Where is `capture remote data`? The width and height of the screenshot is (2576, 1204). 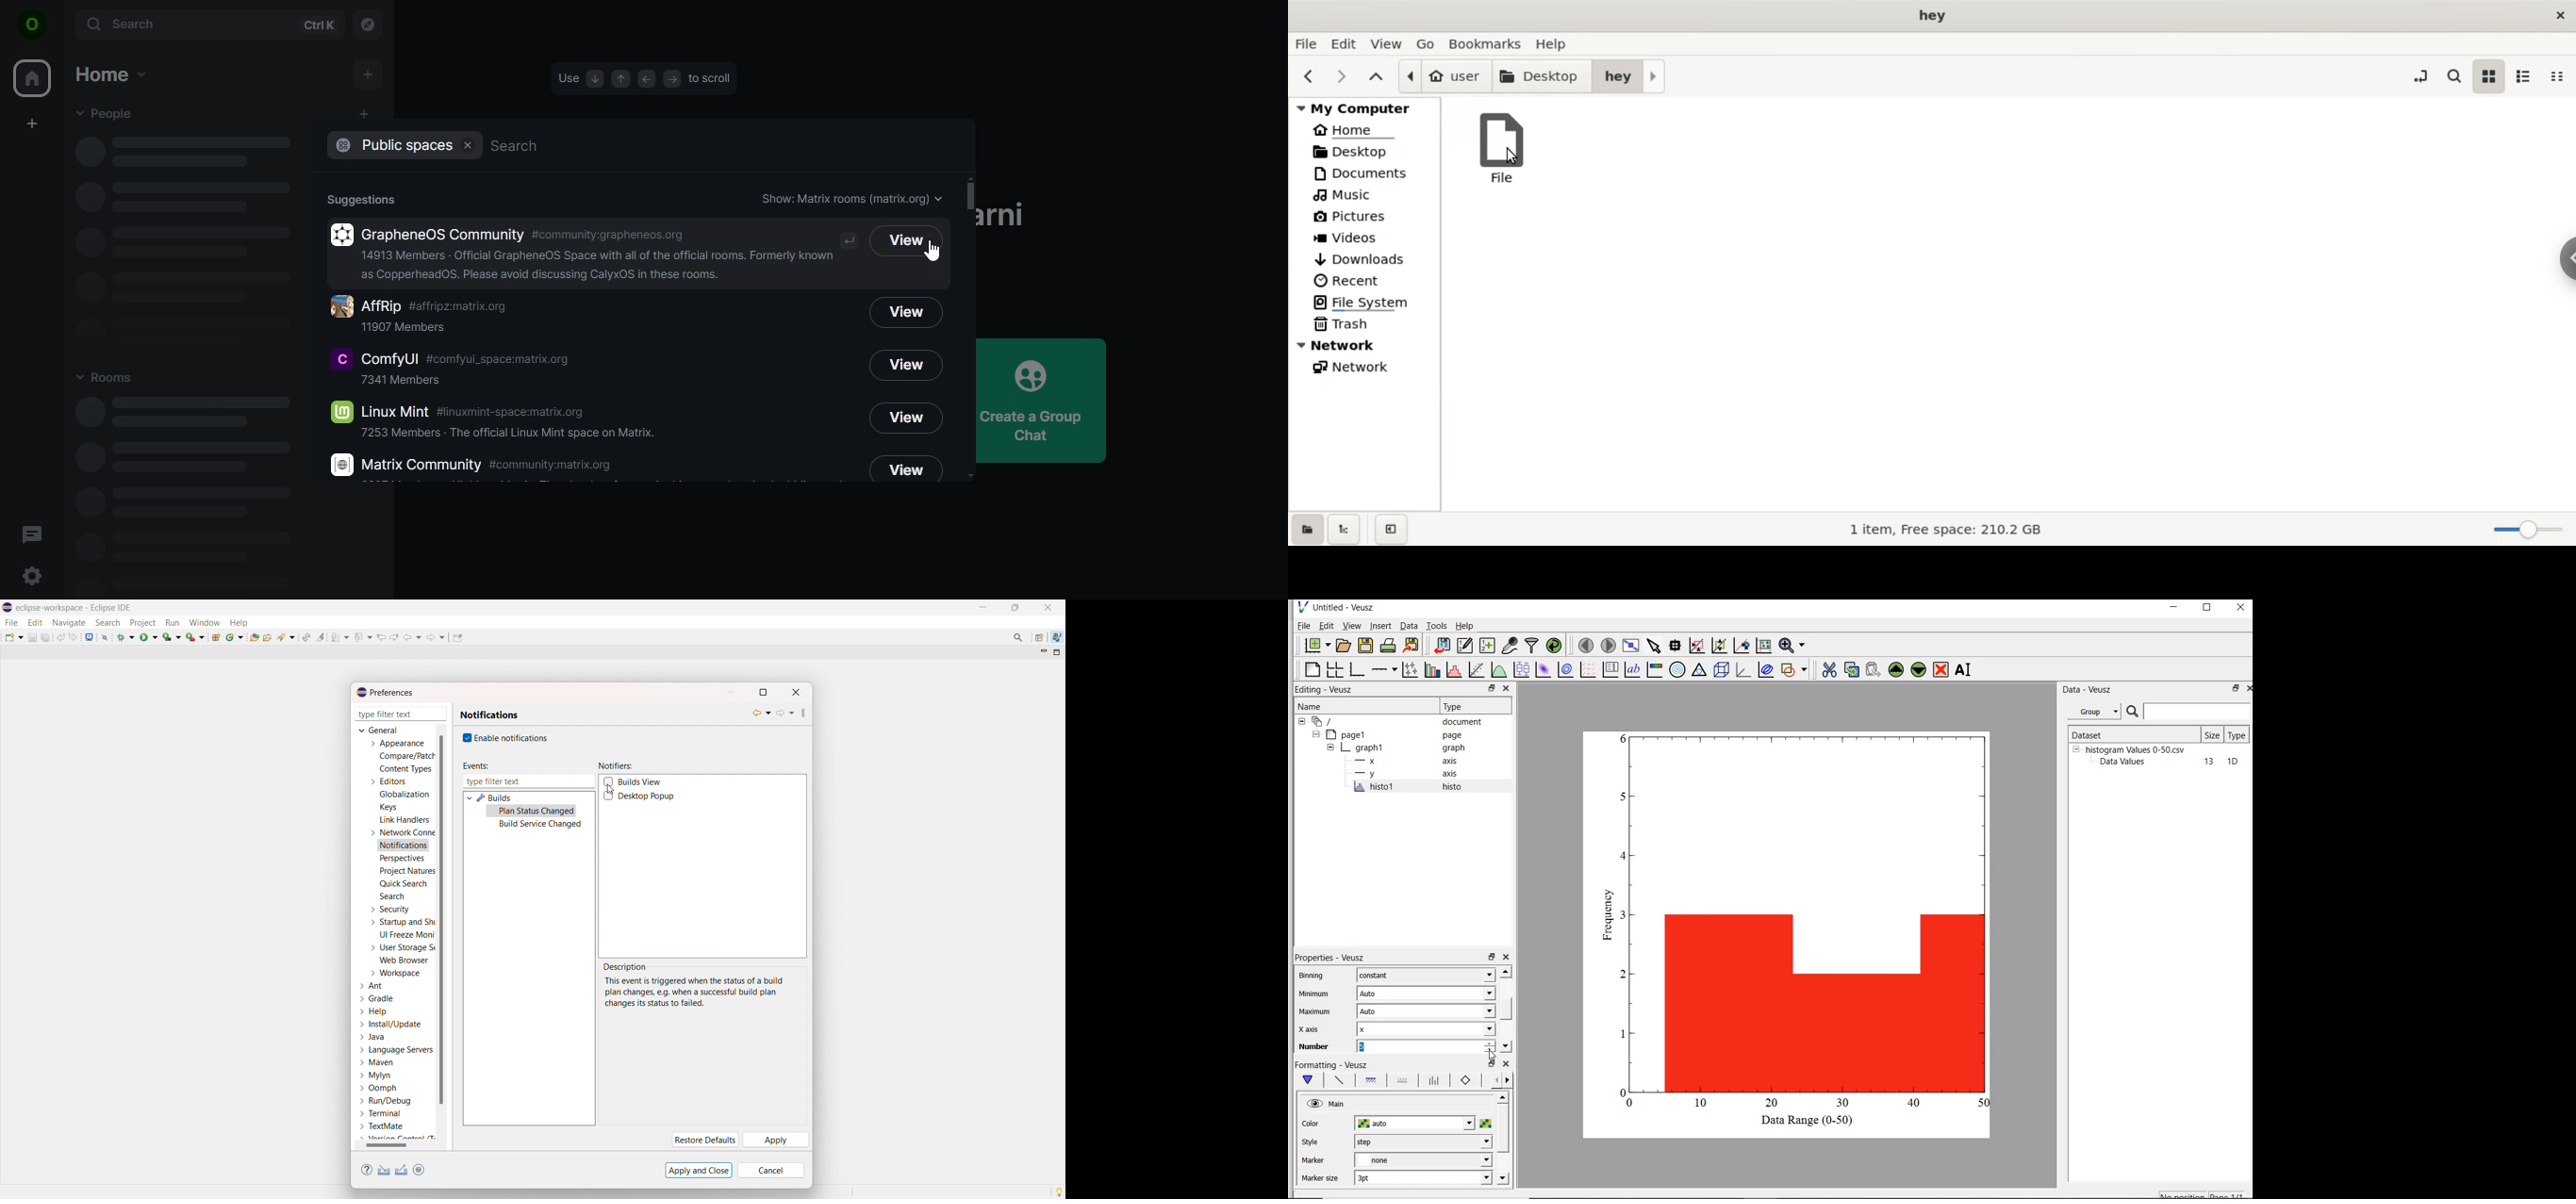
capture remote data is located at coordinates (1510, 646).